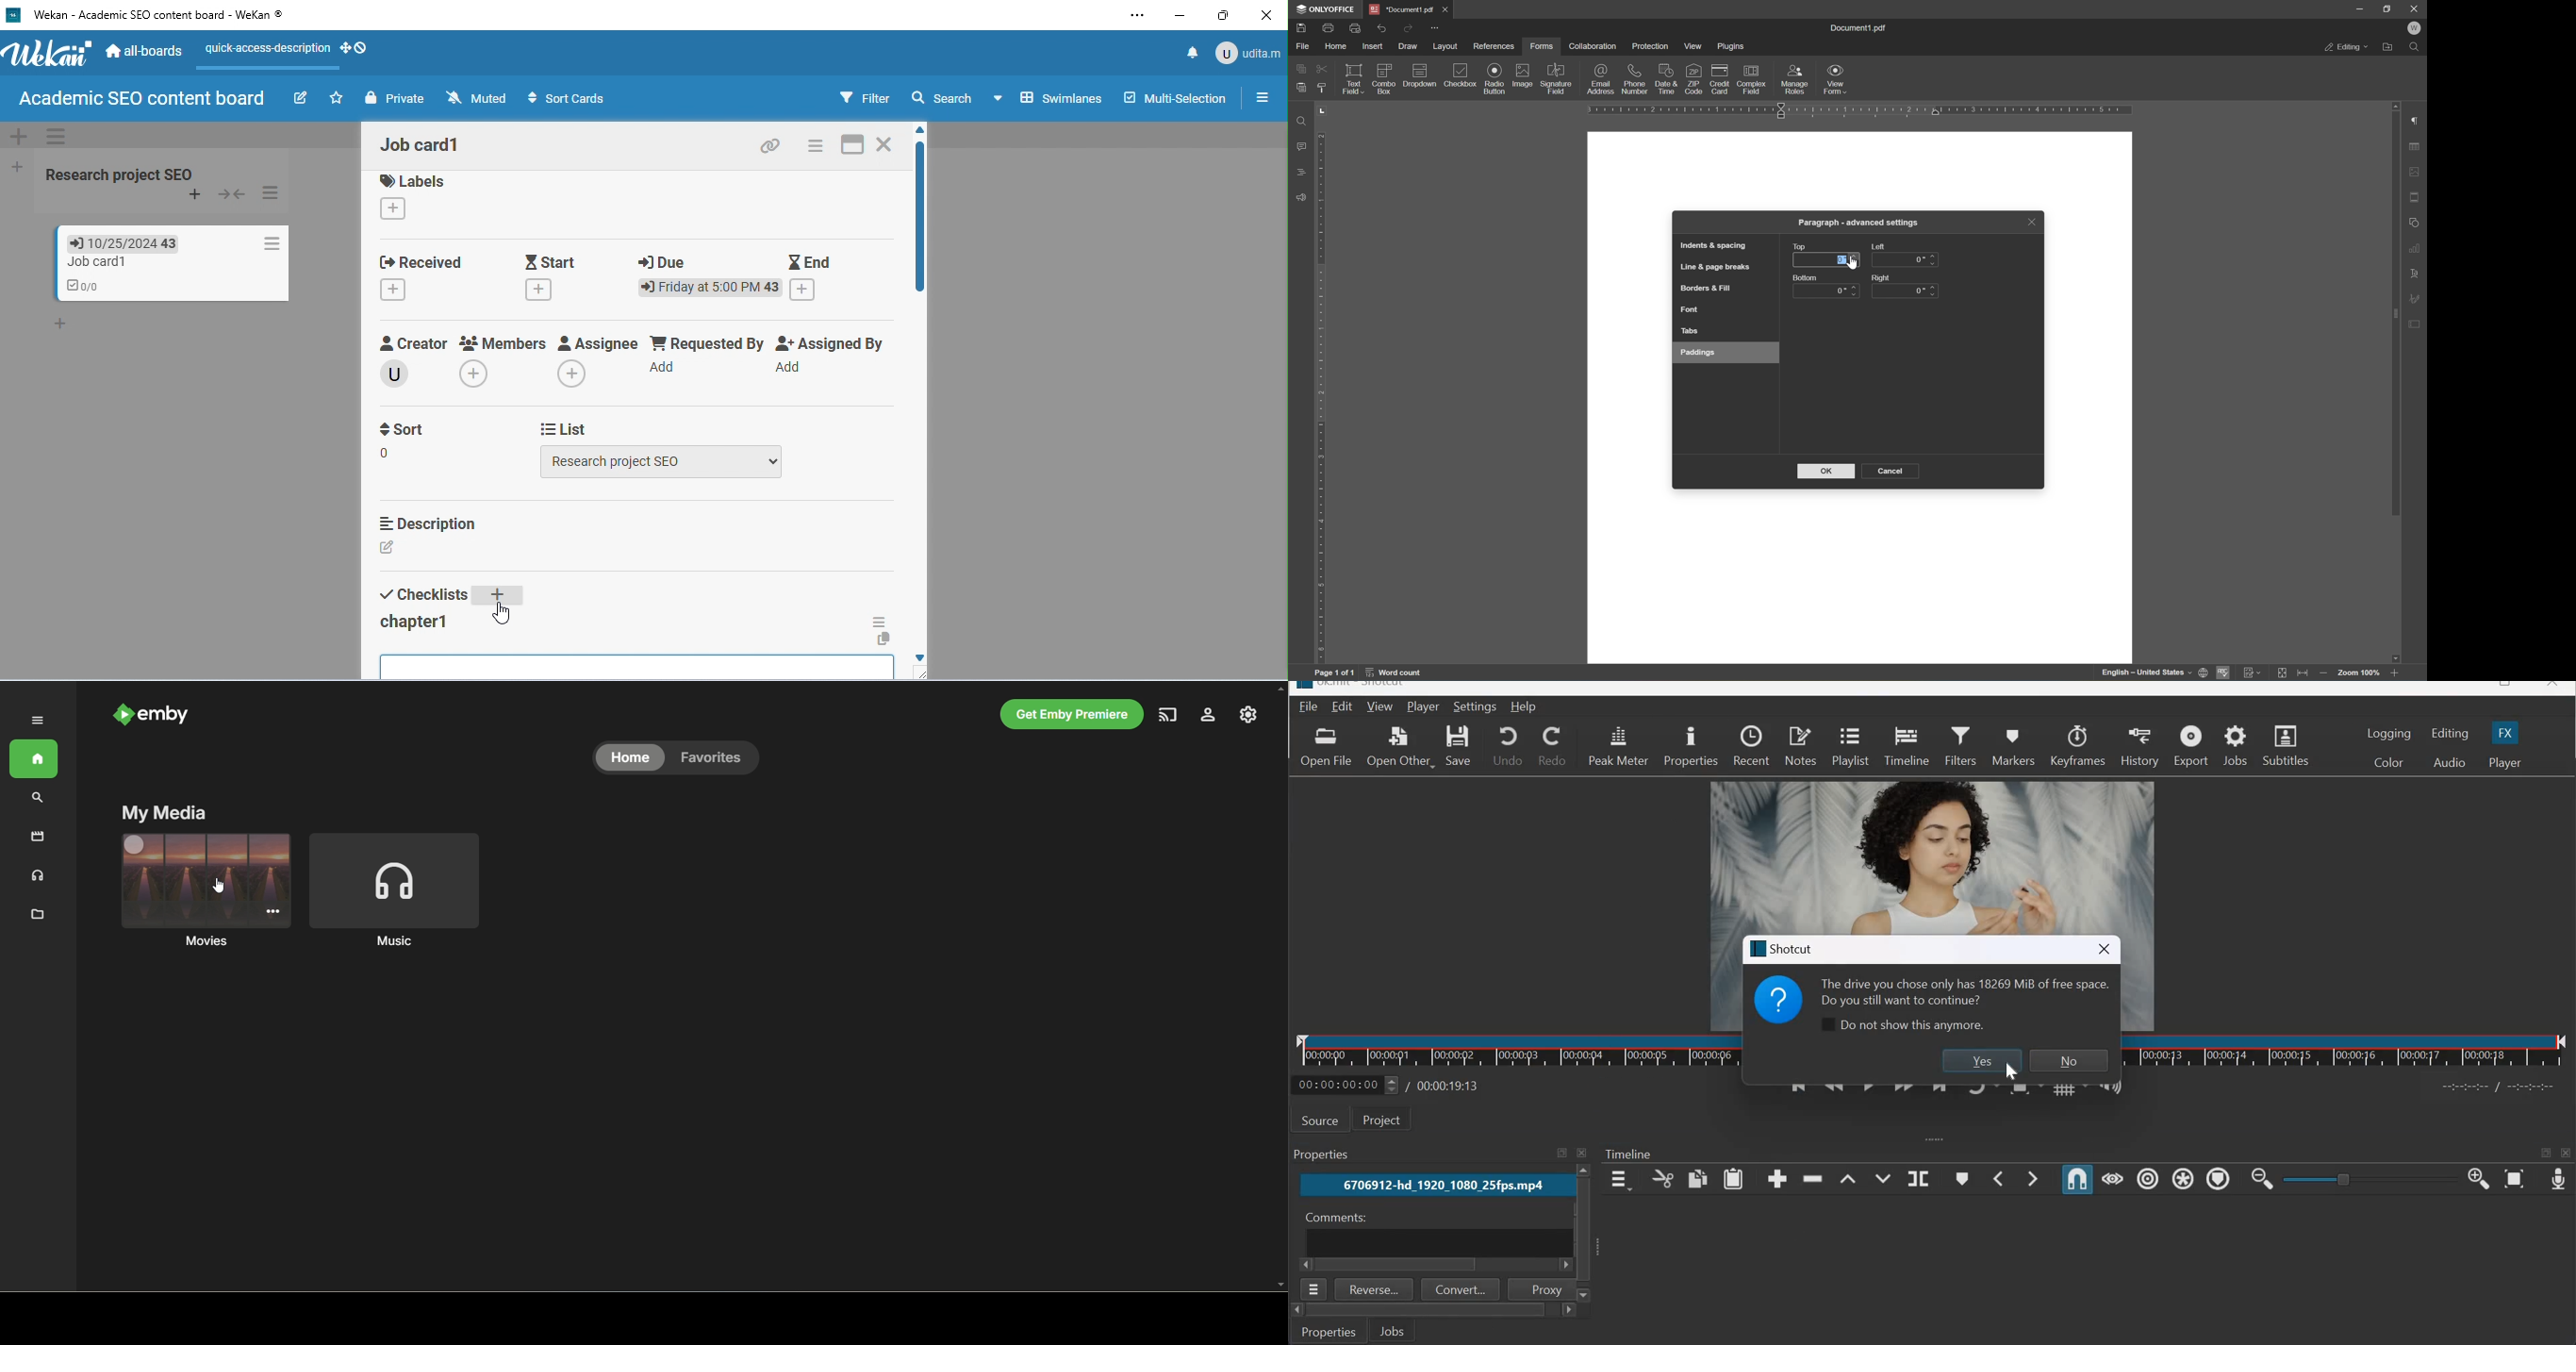  Describe the element at coordinates (1344, 706) in the screenshot. I see `Edit` at that location.